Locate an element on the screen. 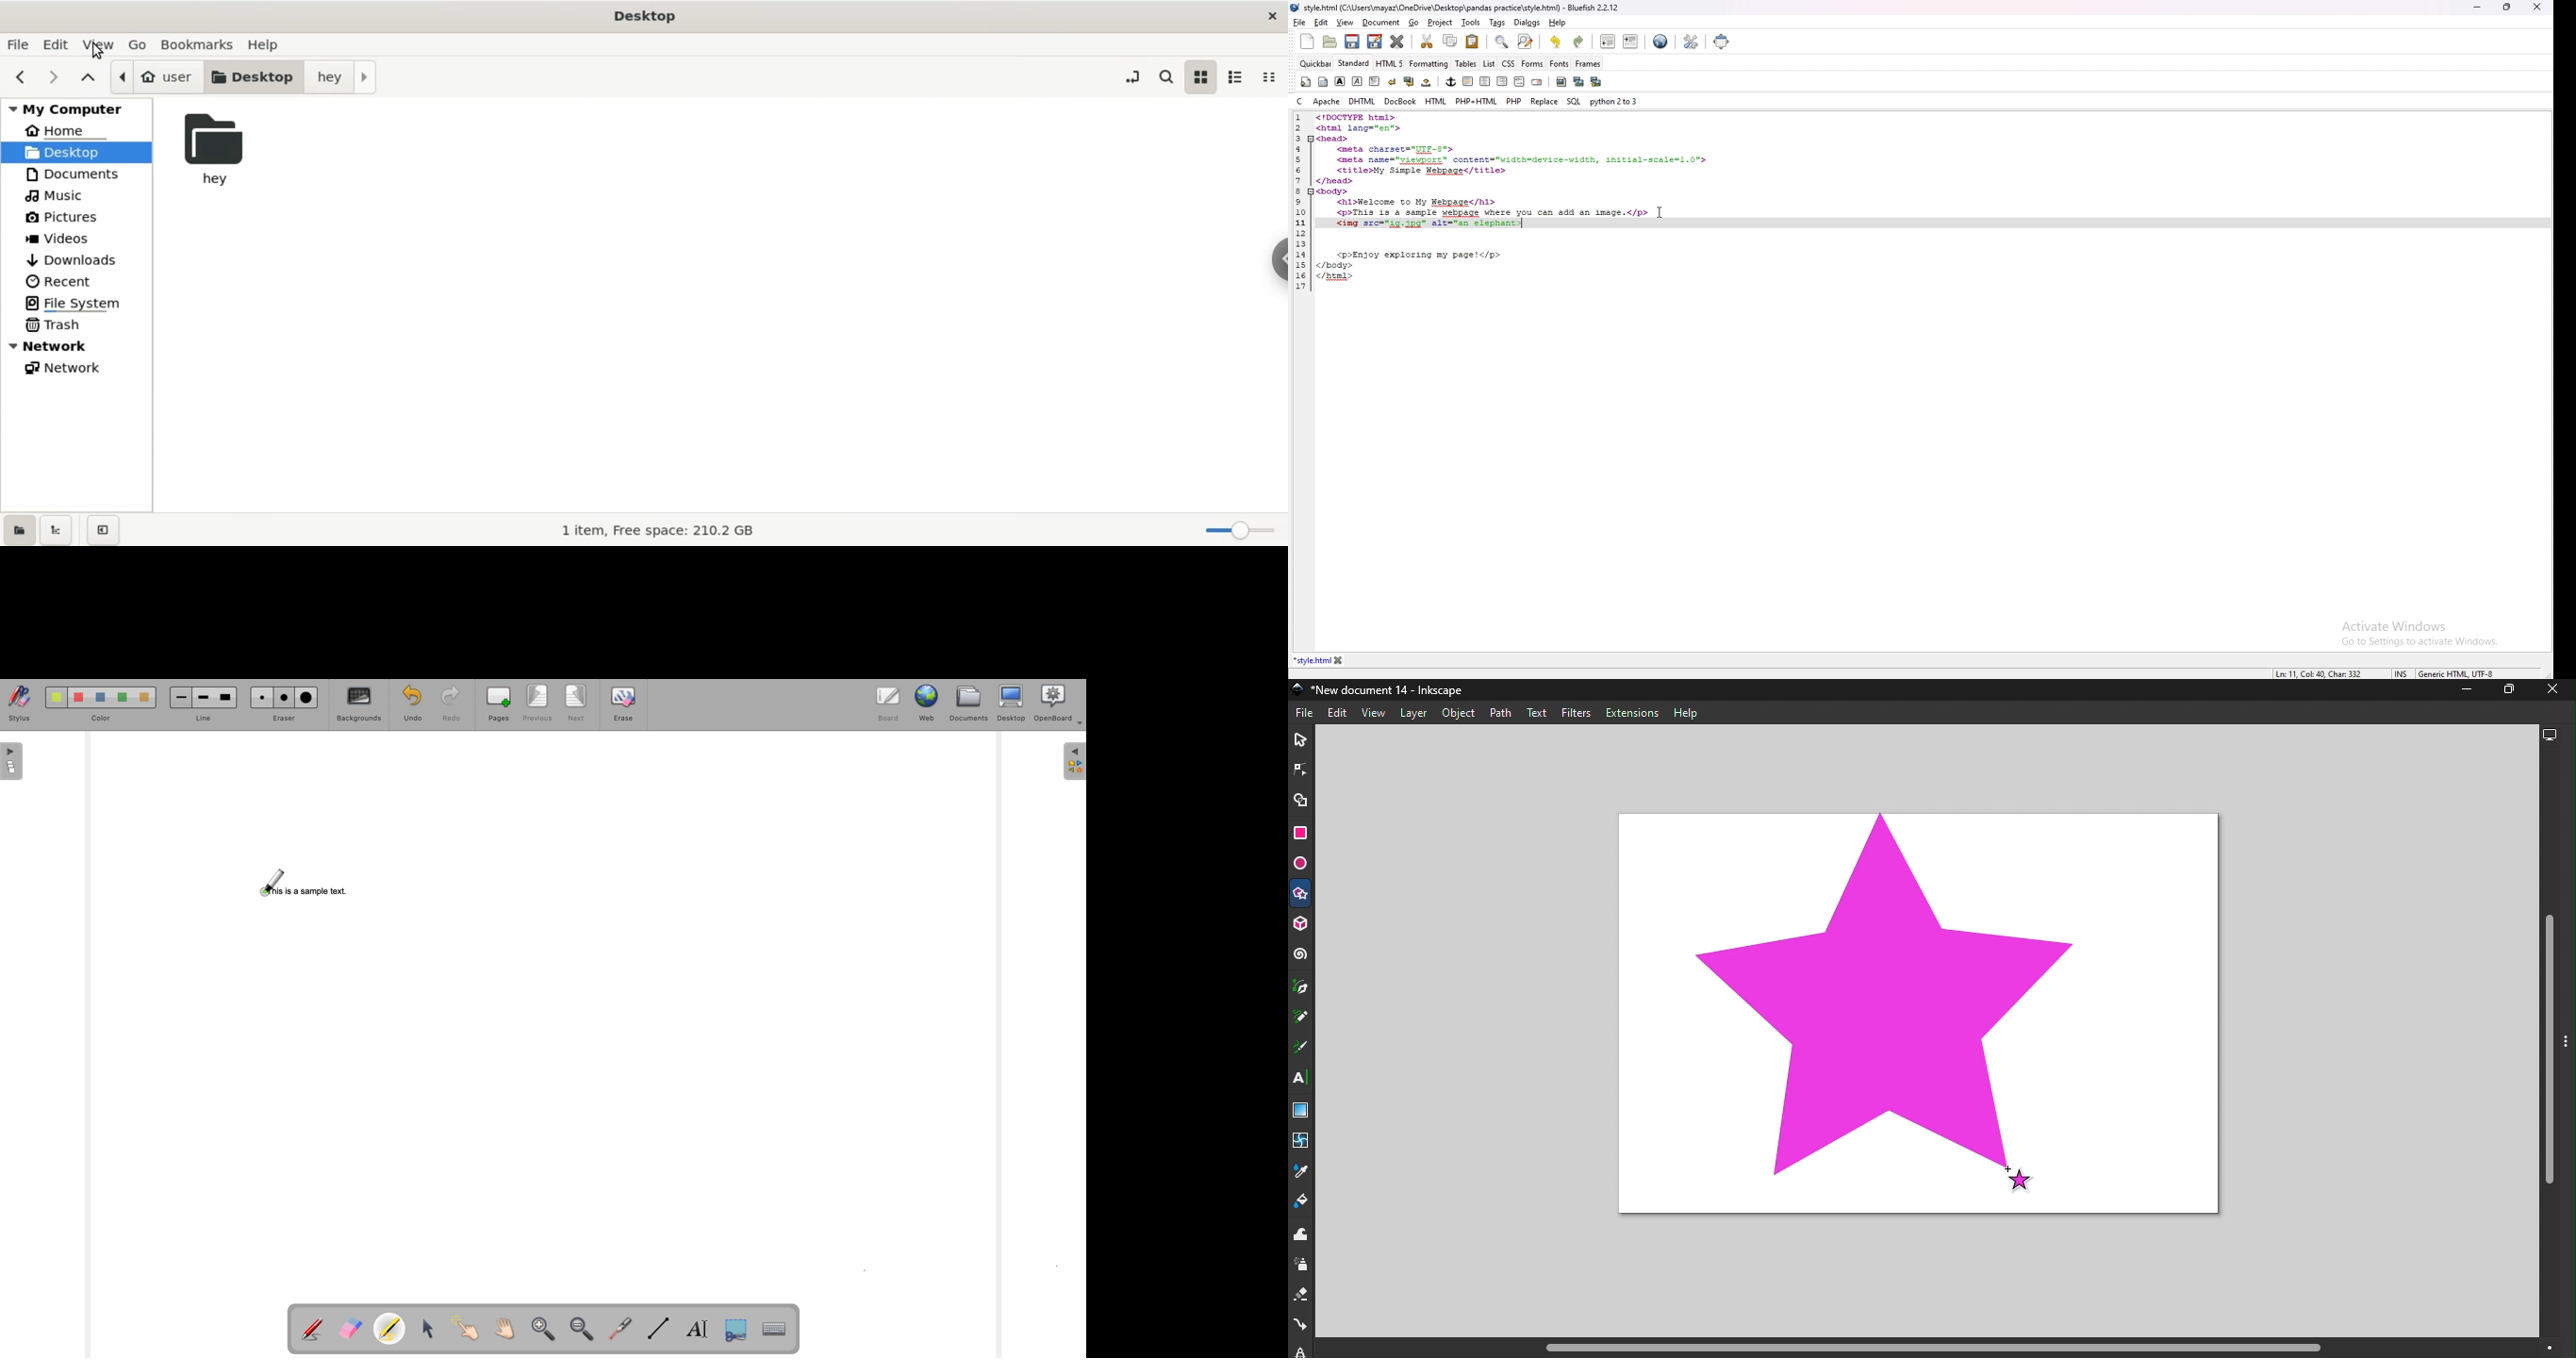 The width and height of the screenshot is (2576, 1372). quickbar is located at coordinates (1315, 64).